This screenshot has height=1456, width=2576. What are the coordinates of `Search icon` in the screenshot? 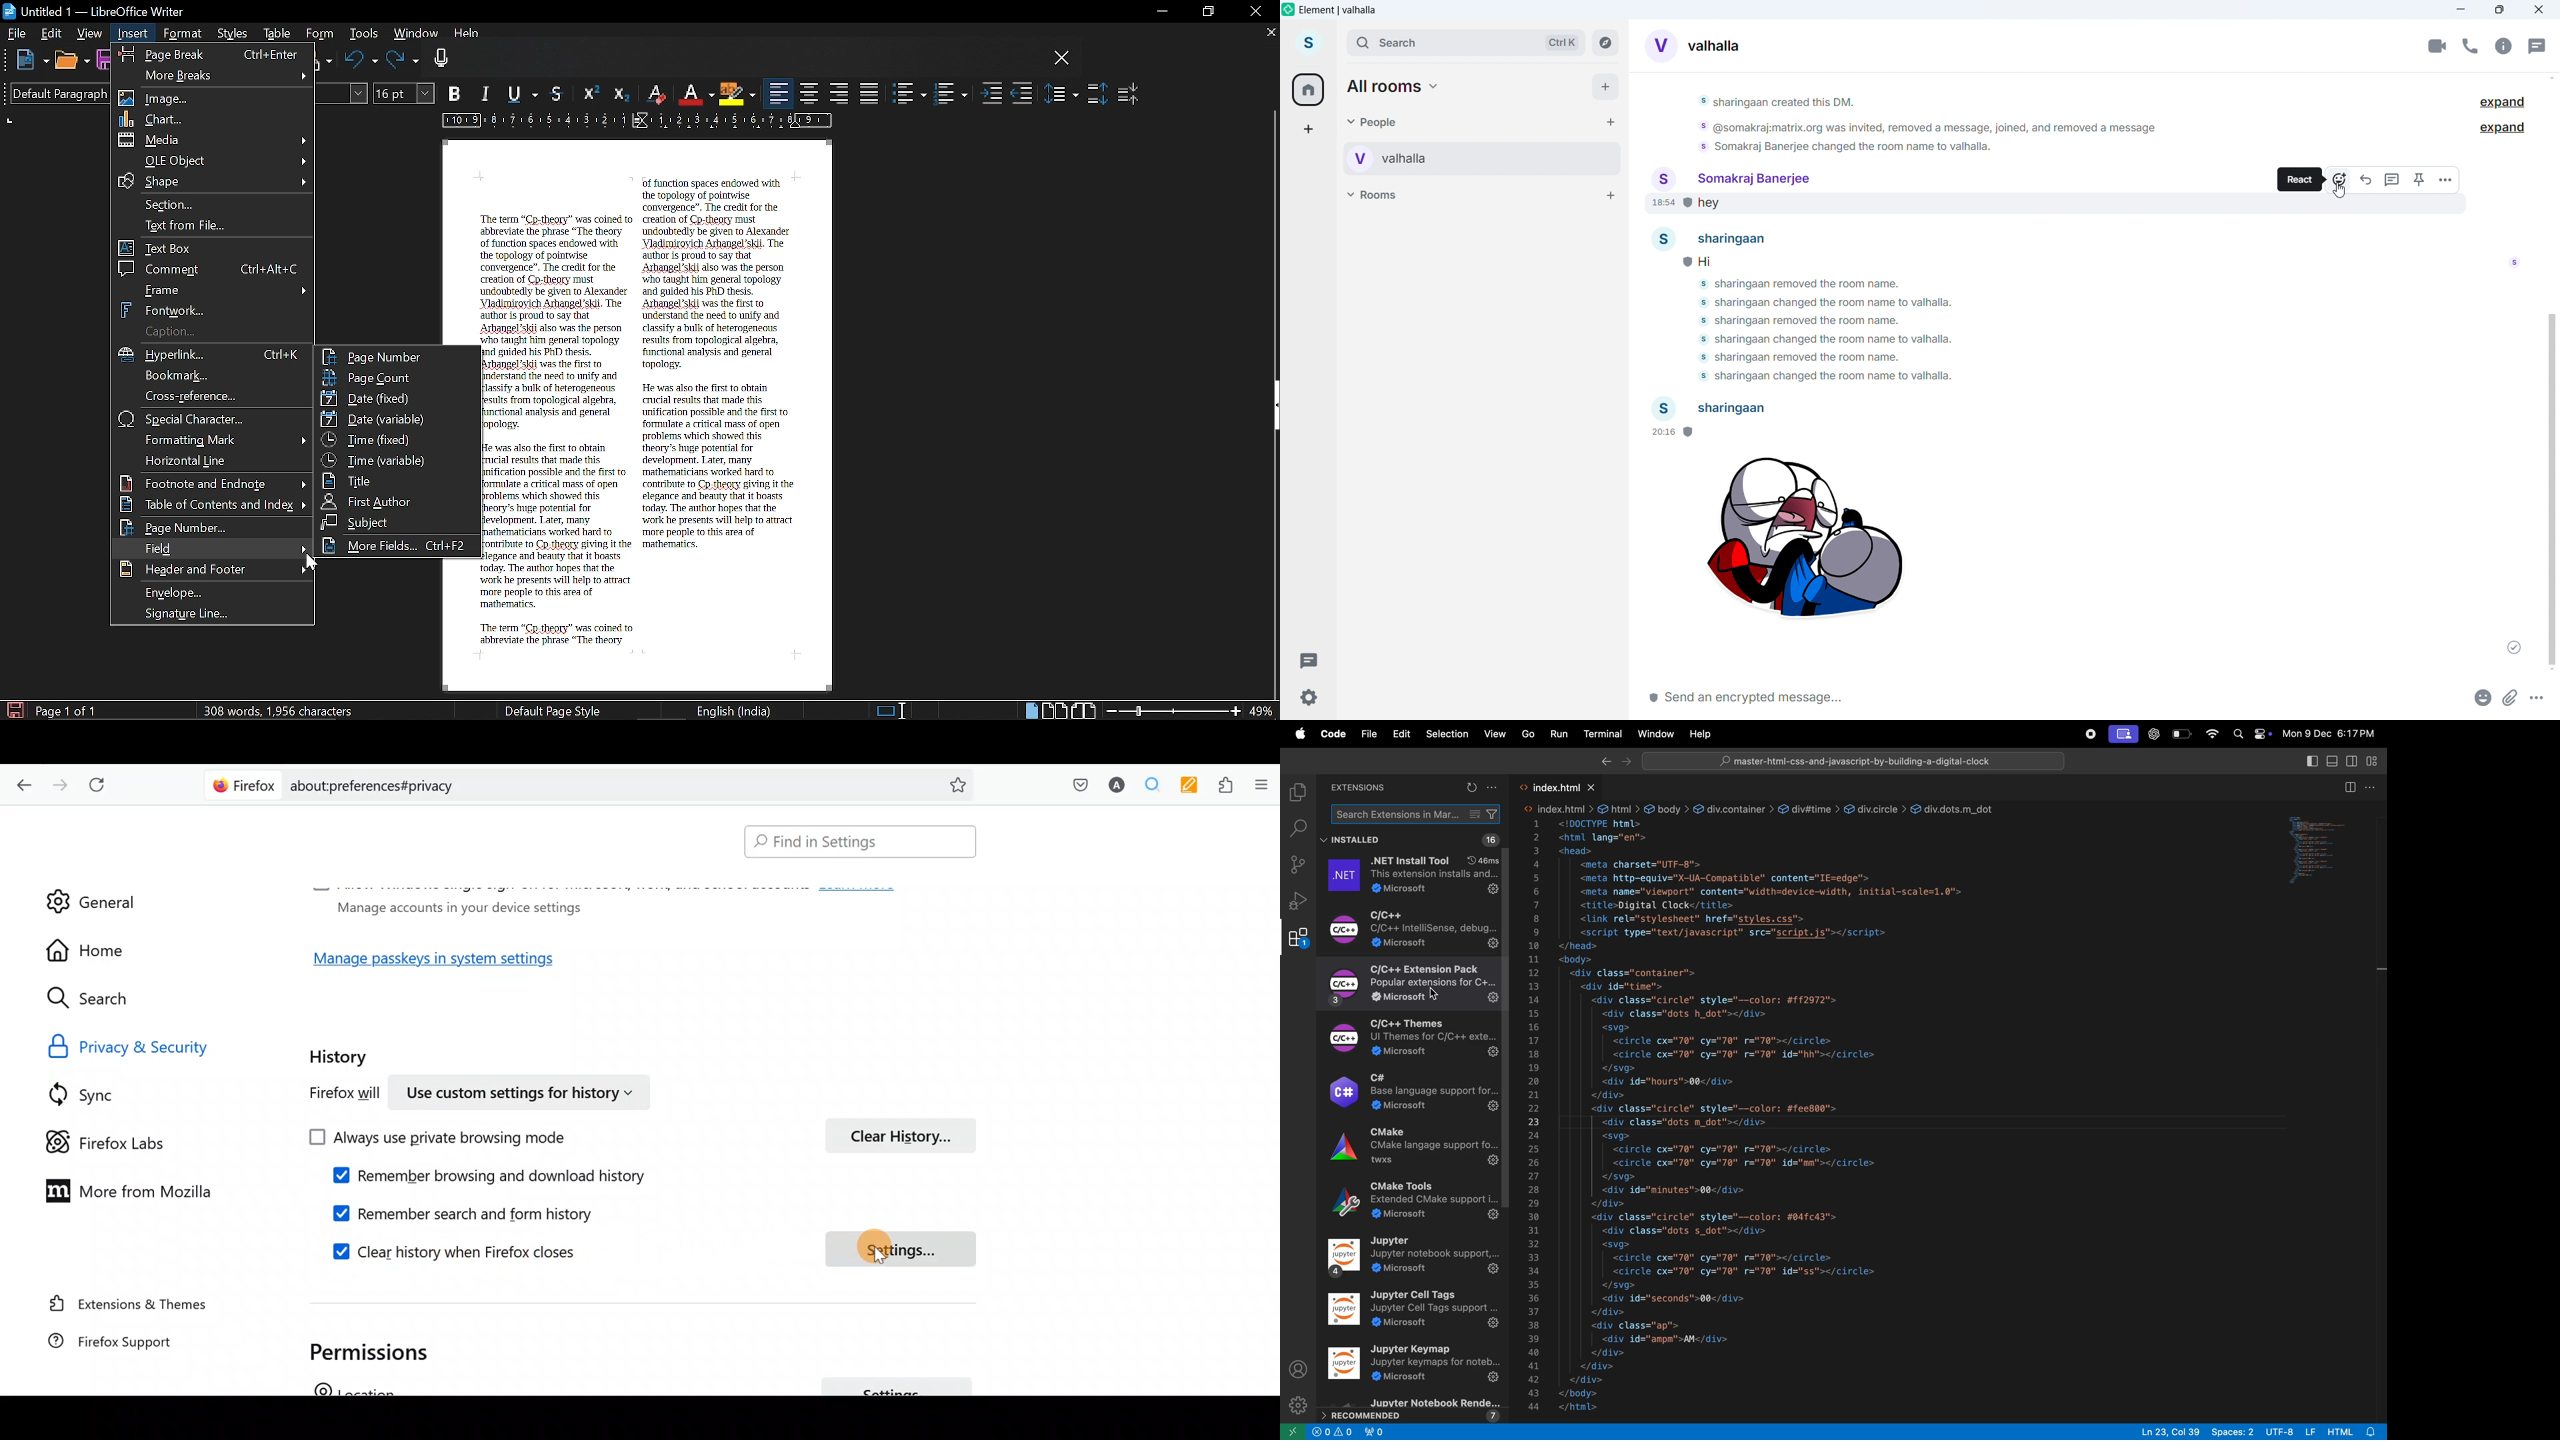 It's located at (101, 999).